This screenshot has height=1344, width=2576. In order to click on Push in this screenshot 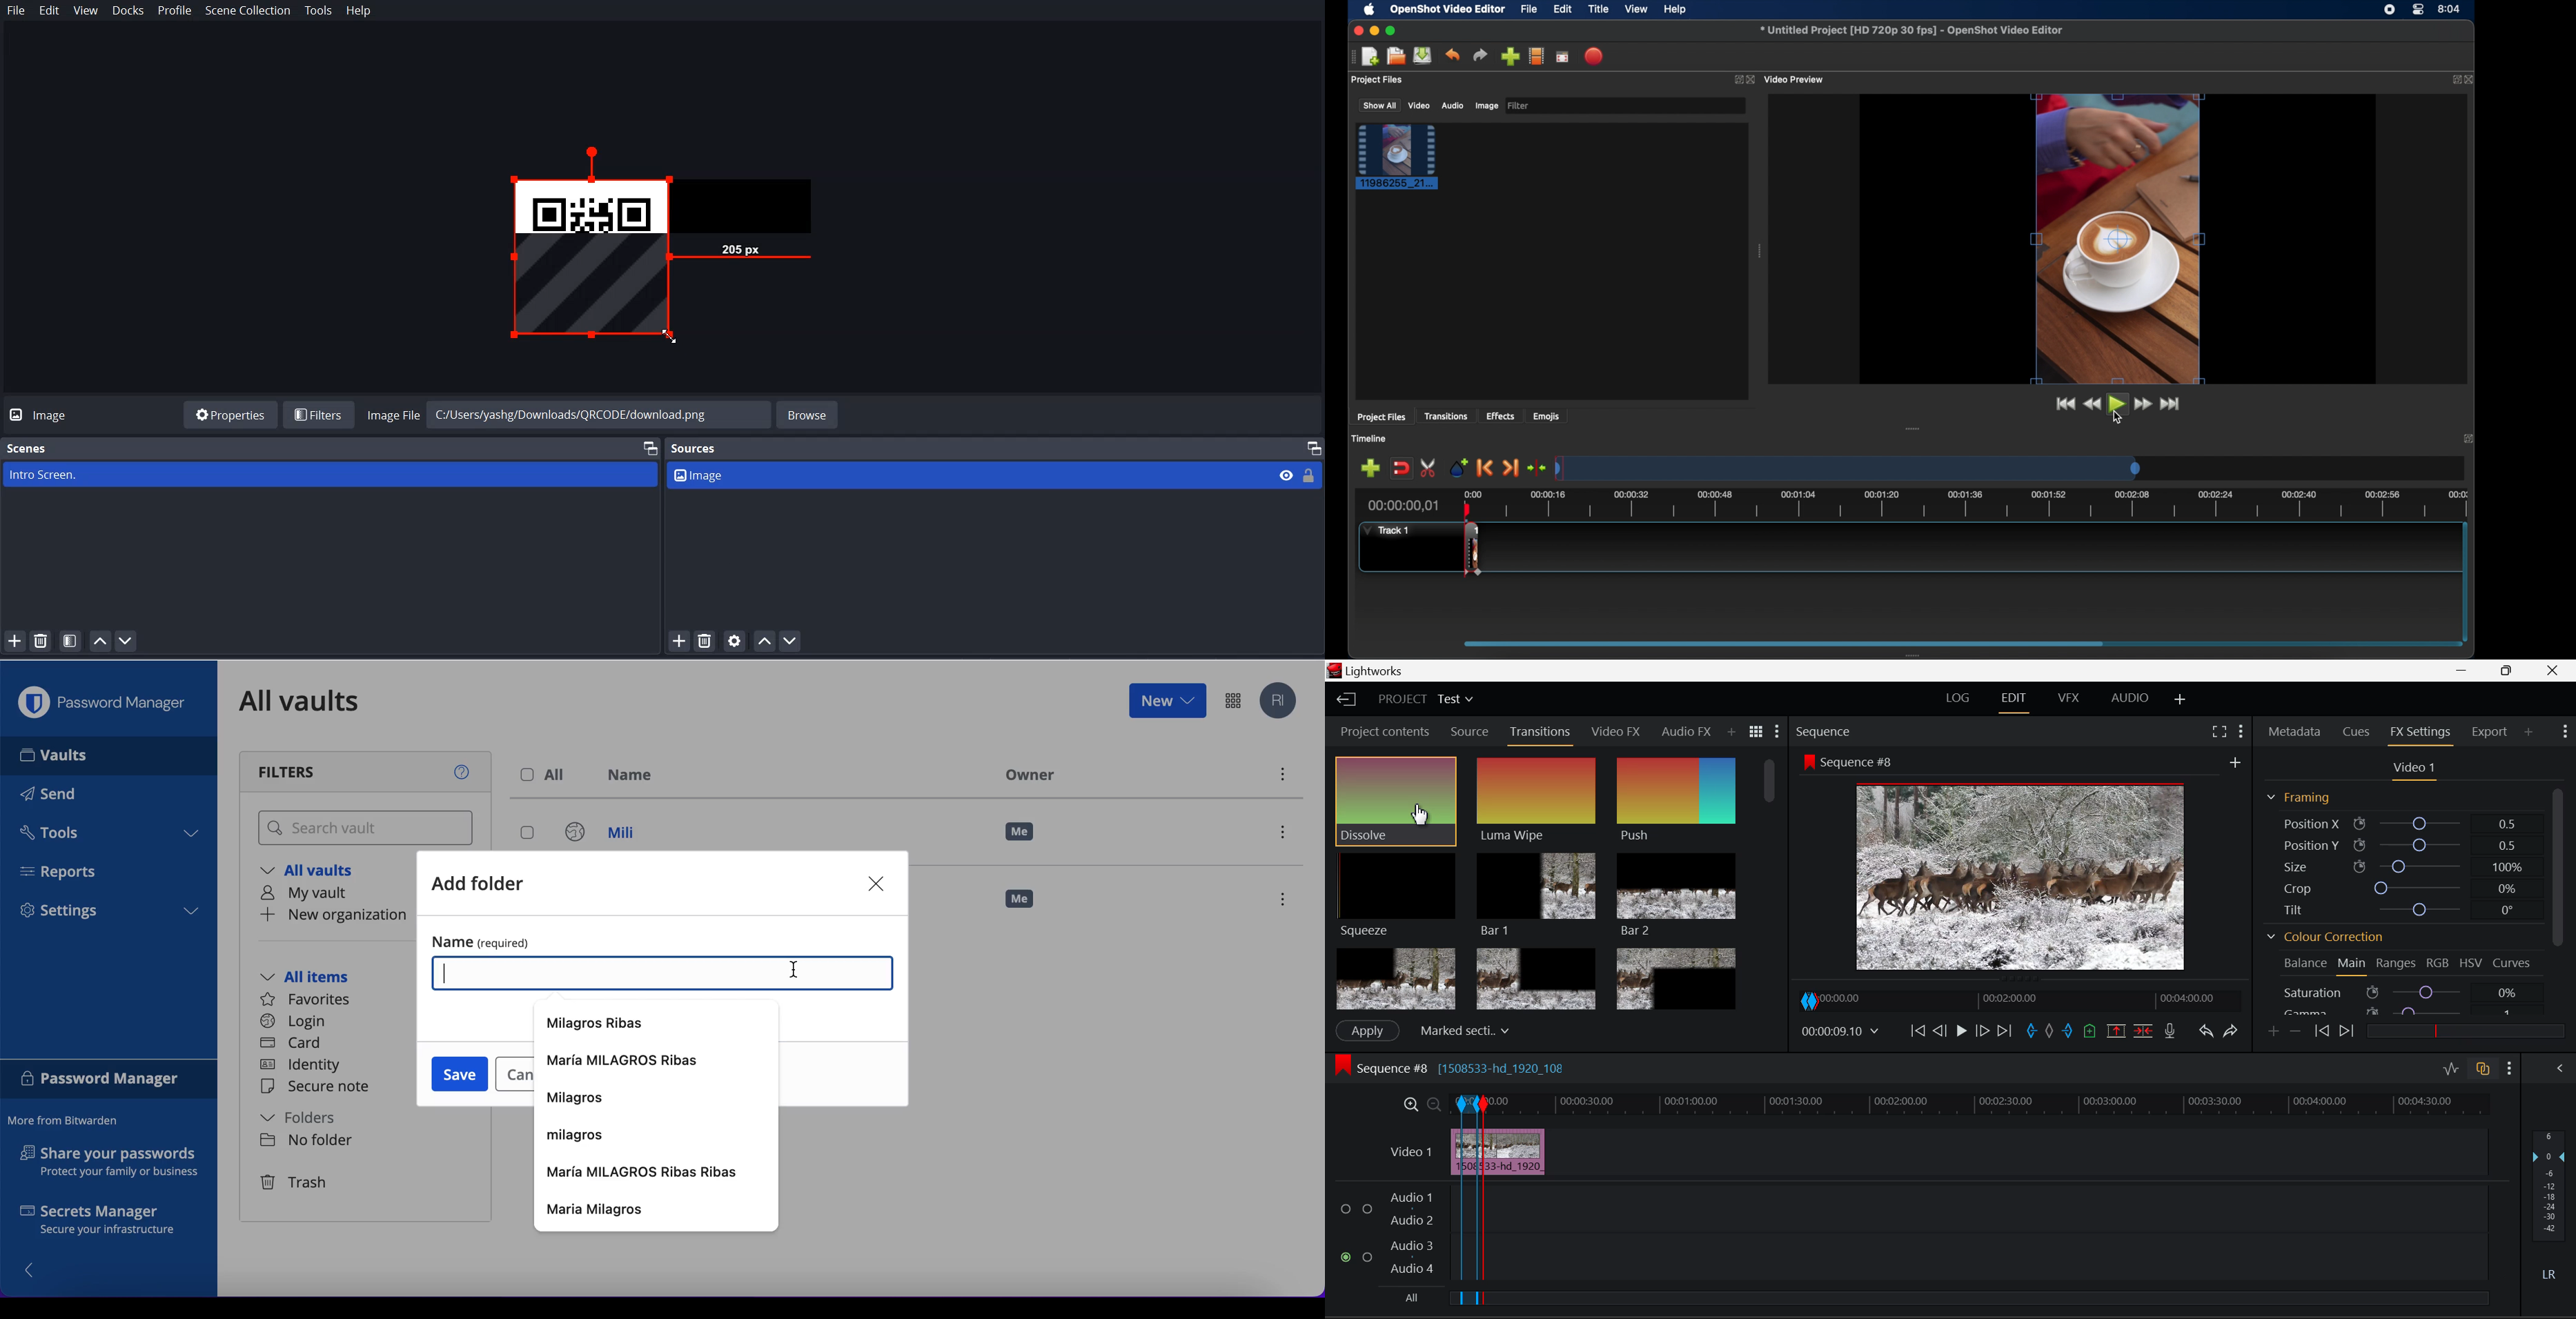, I will do `click(1676, 802)`.